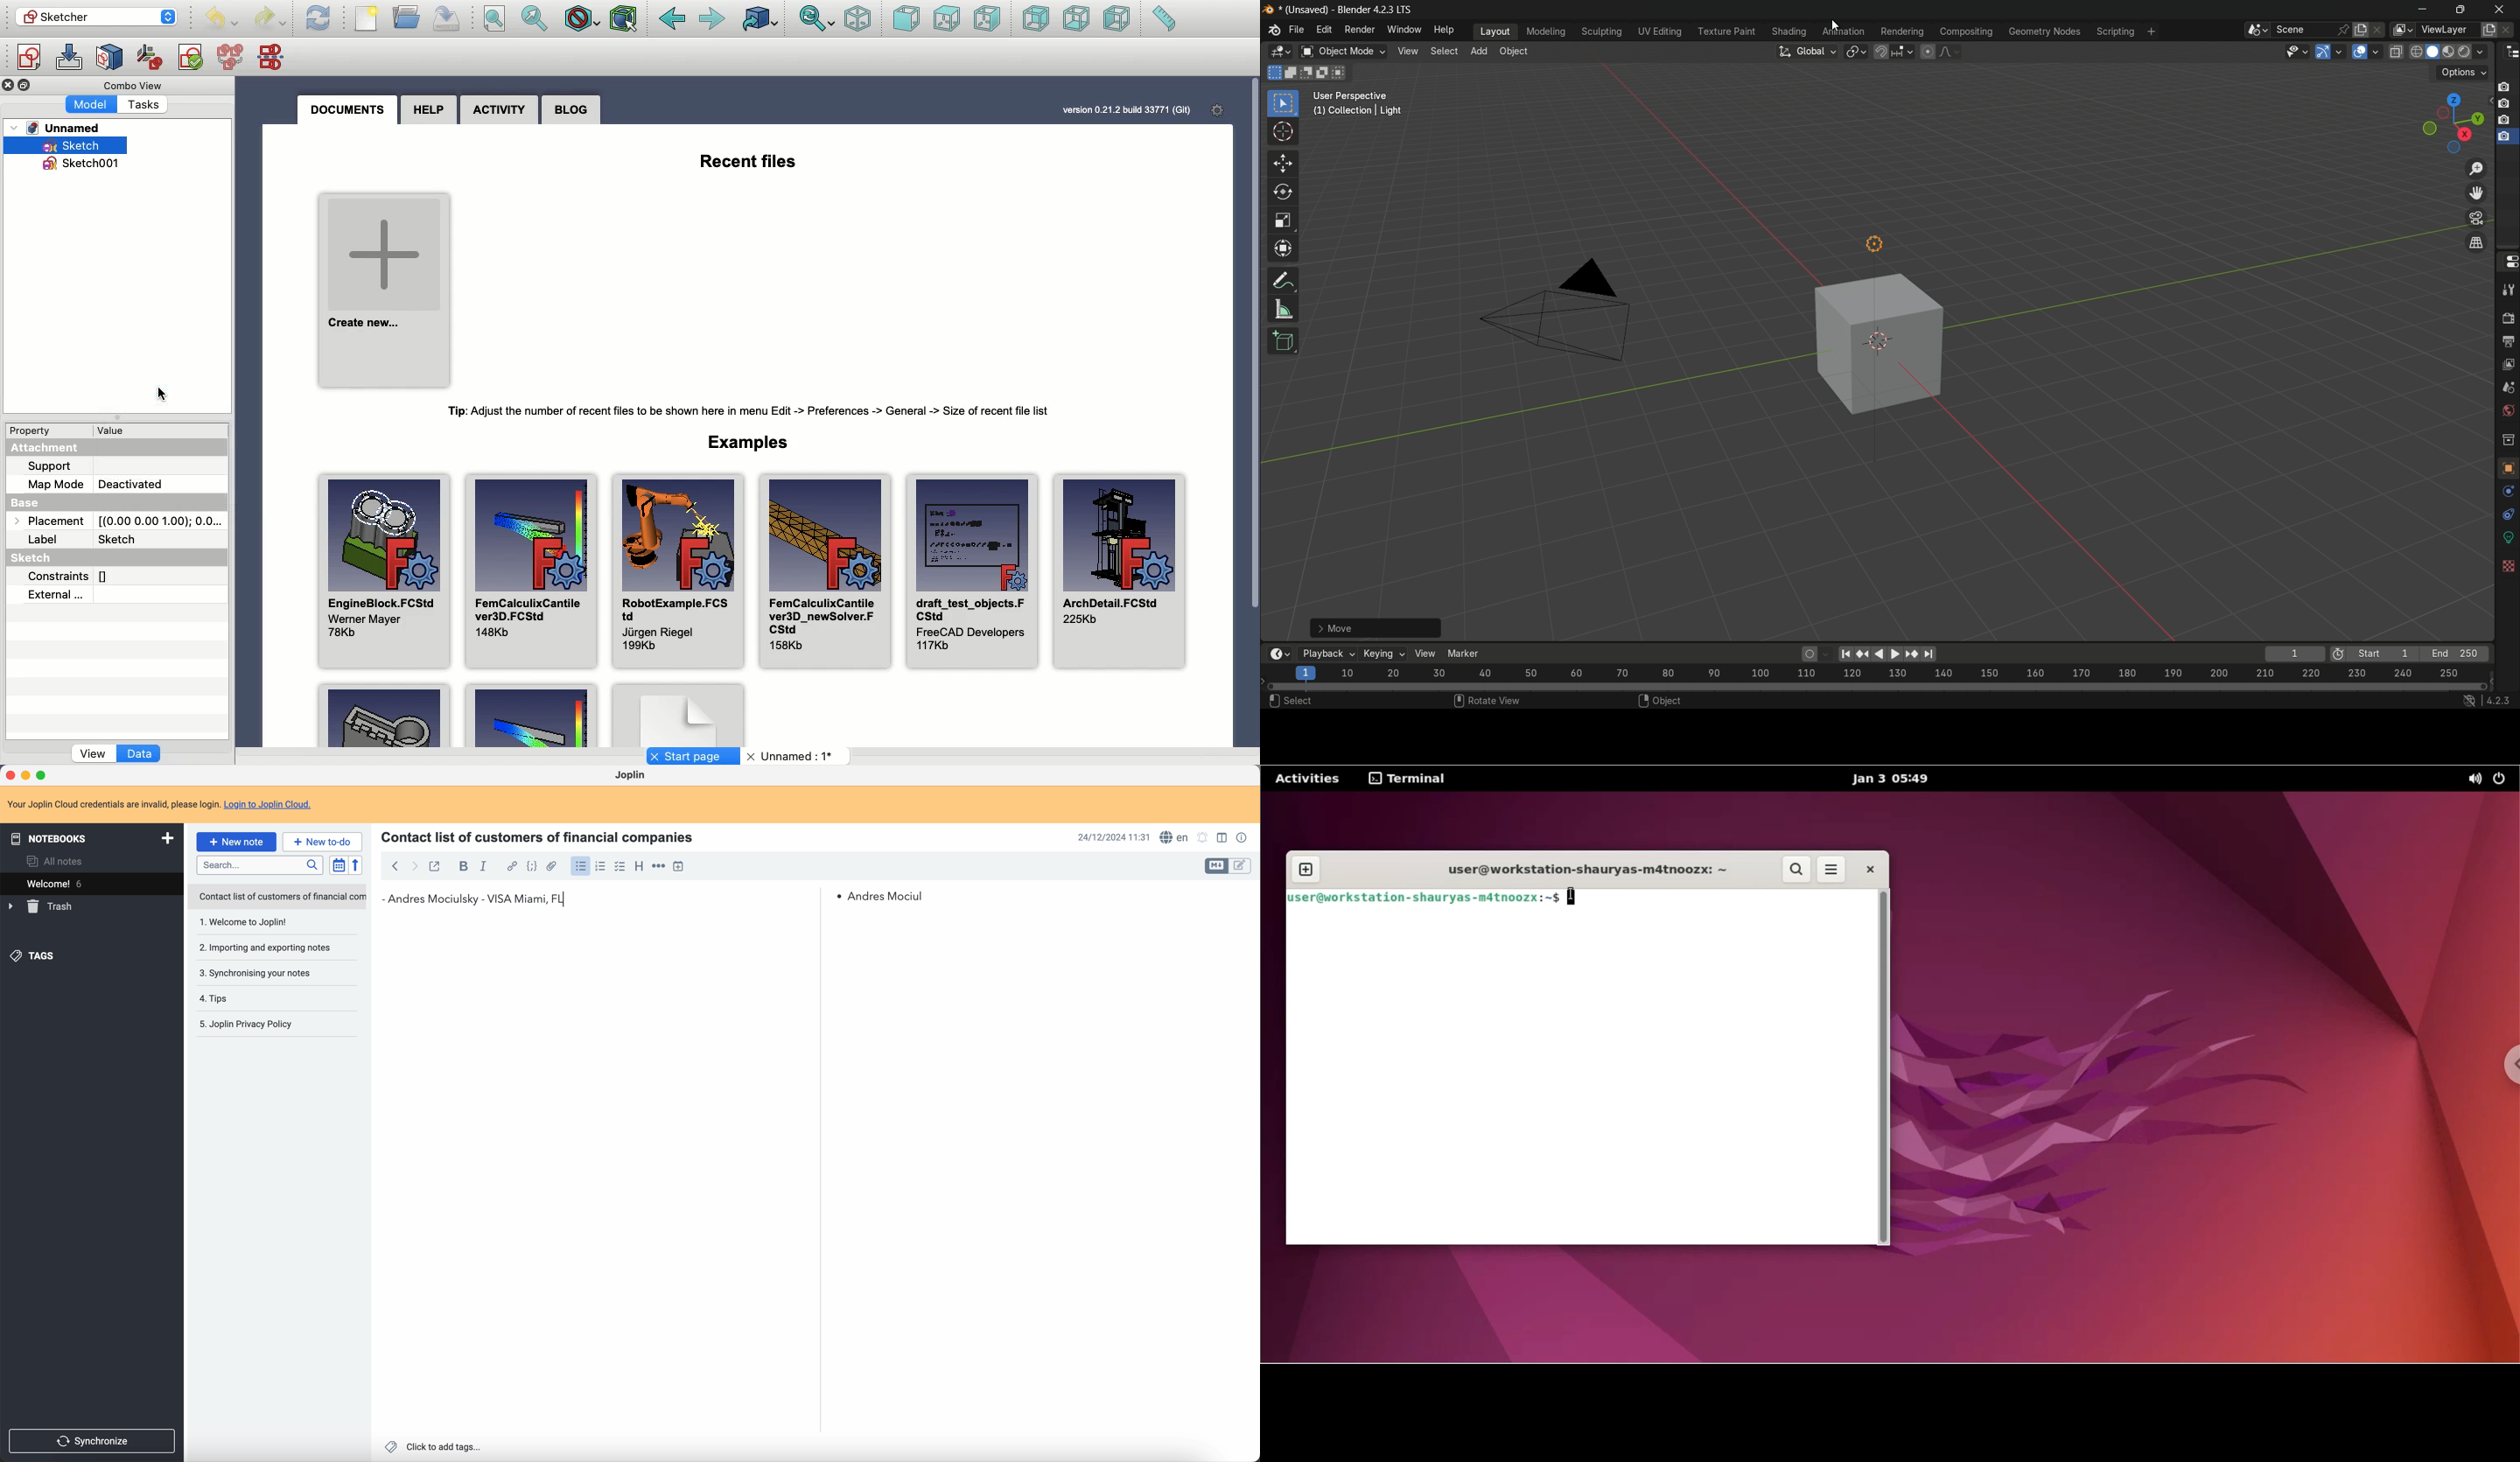  I want to click on hyperlink, so click(511, 866).